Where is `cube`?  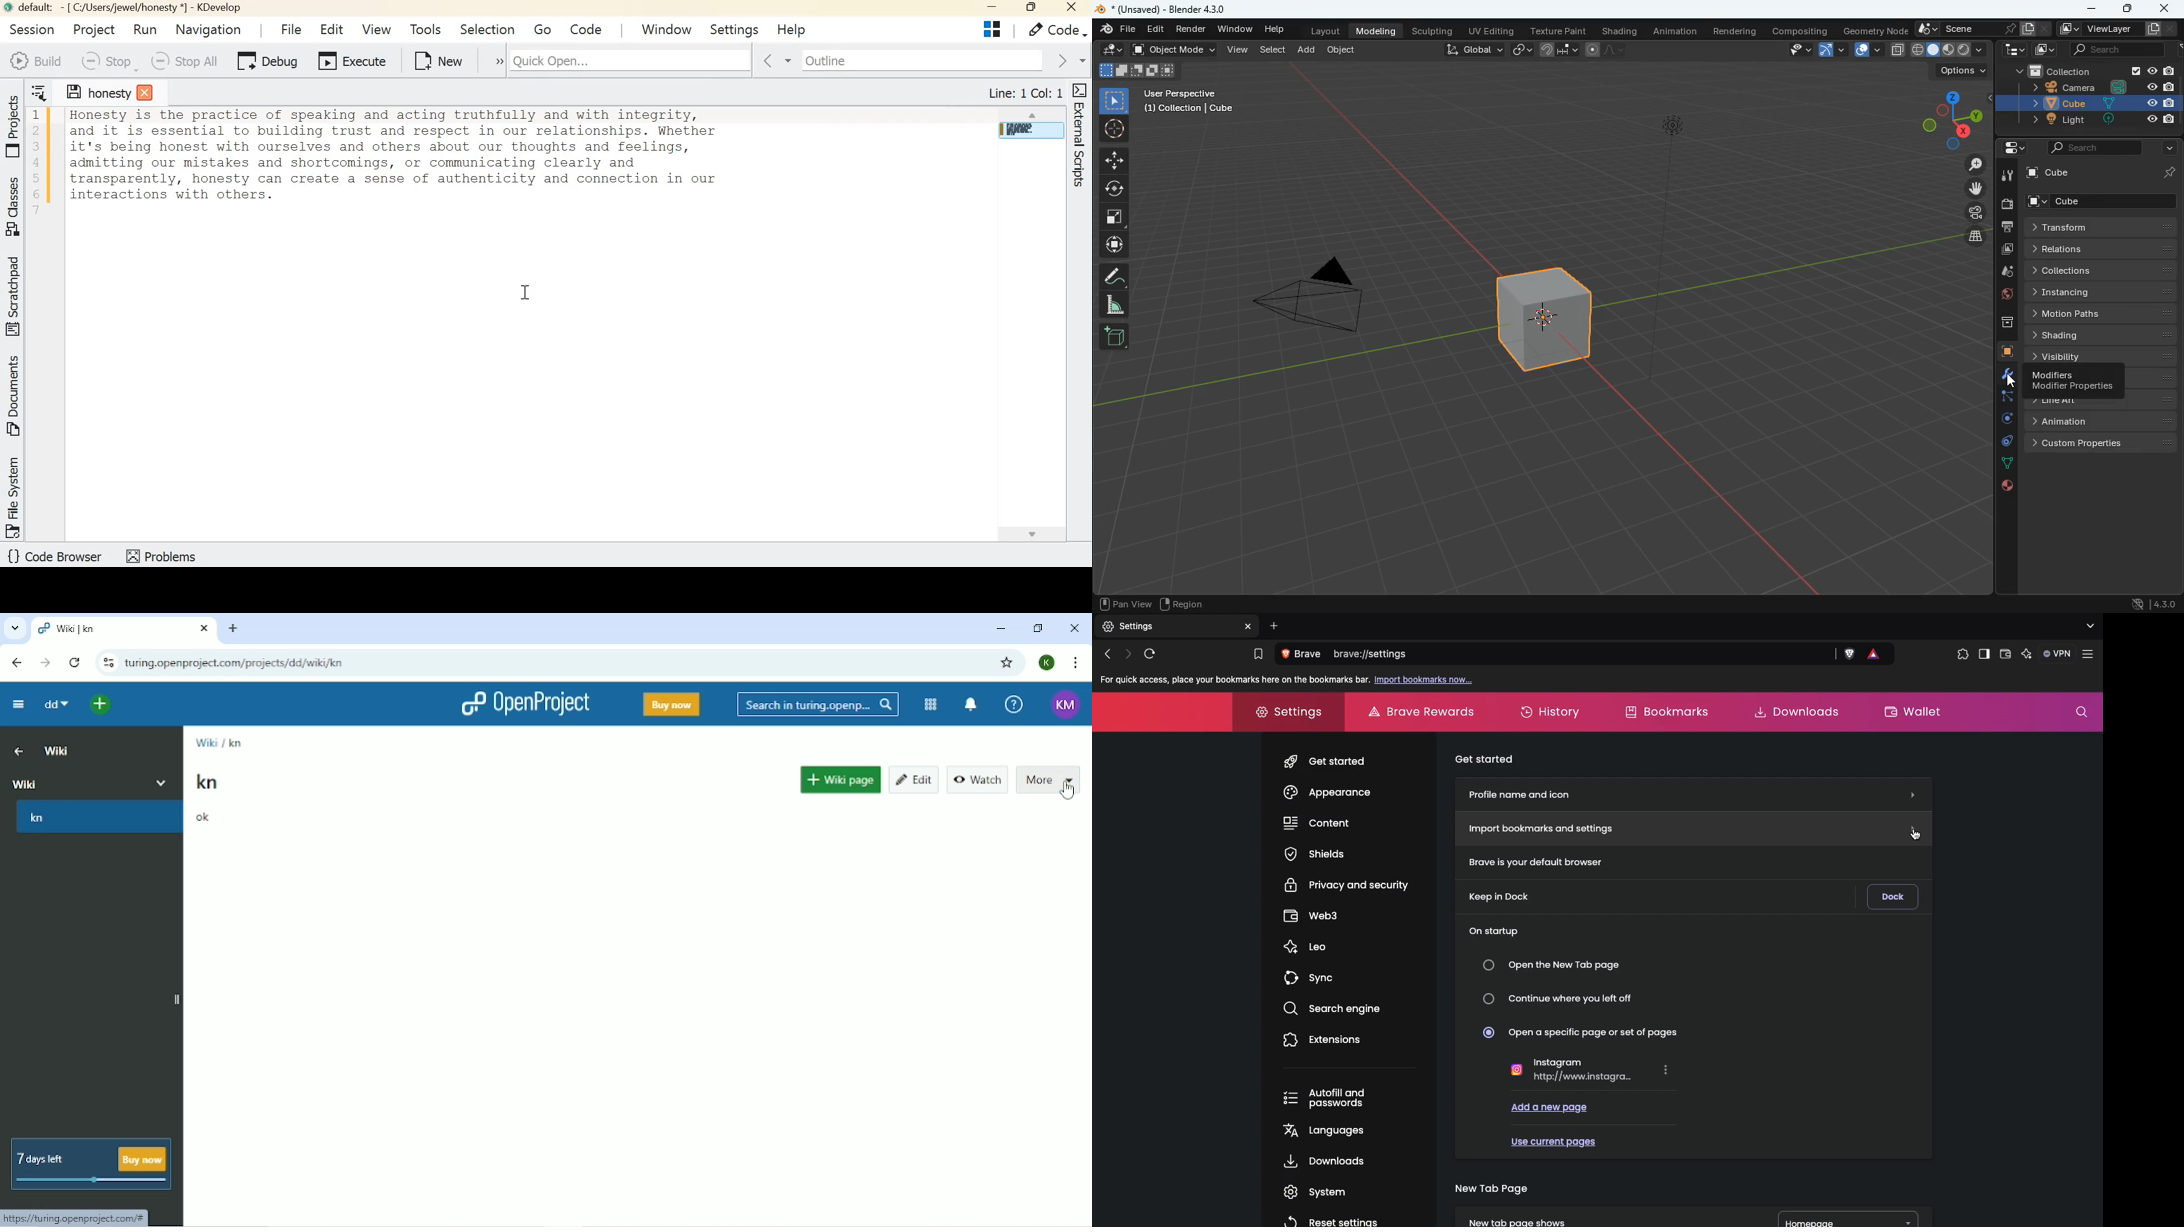 cube is located at coordinates (1548, 330).